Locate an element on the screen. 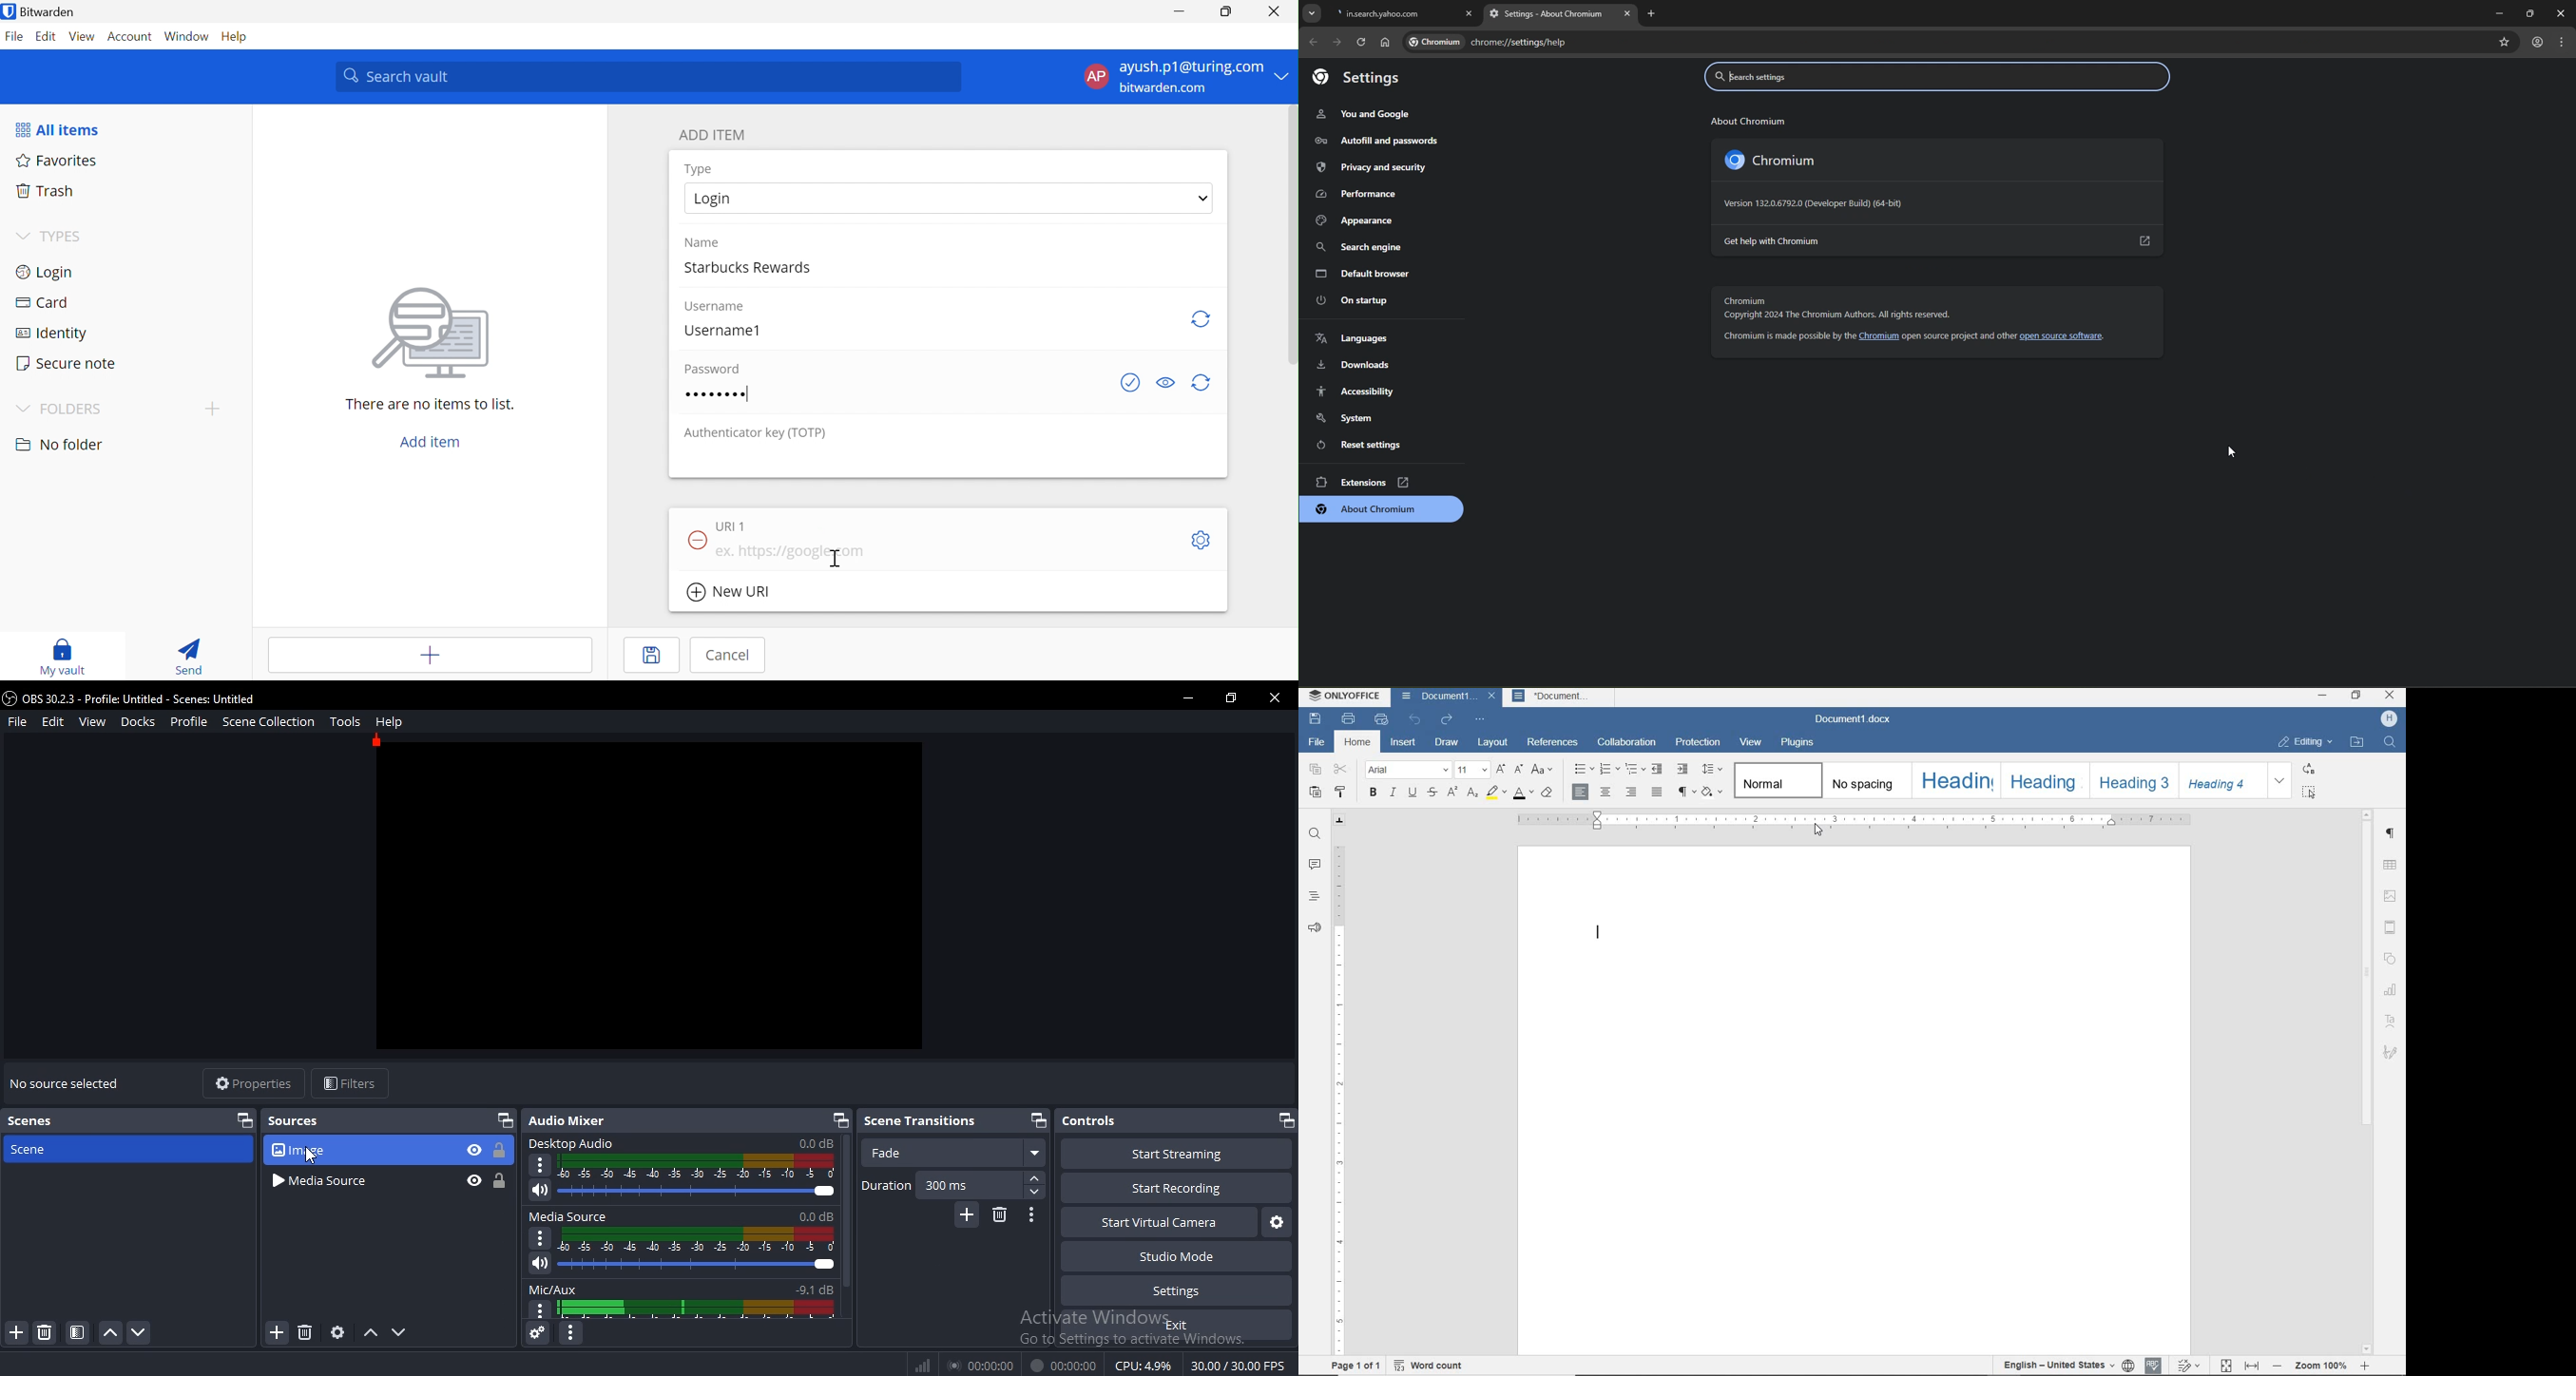 The width and height of the screenshot is (2576, 1400). Text one is located at coordinates (1747, 120).